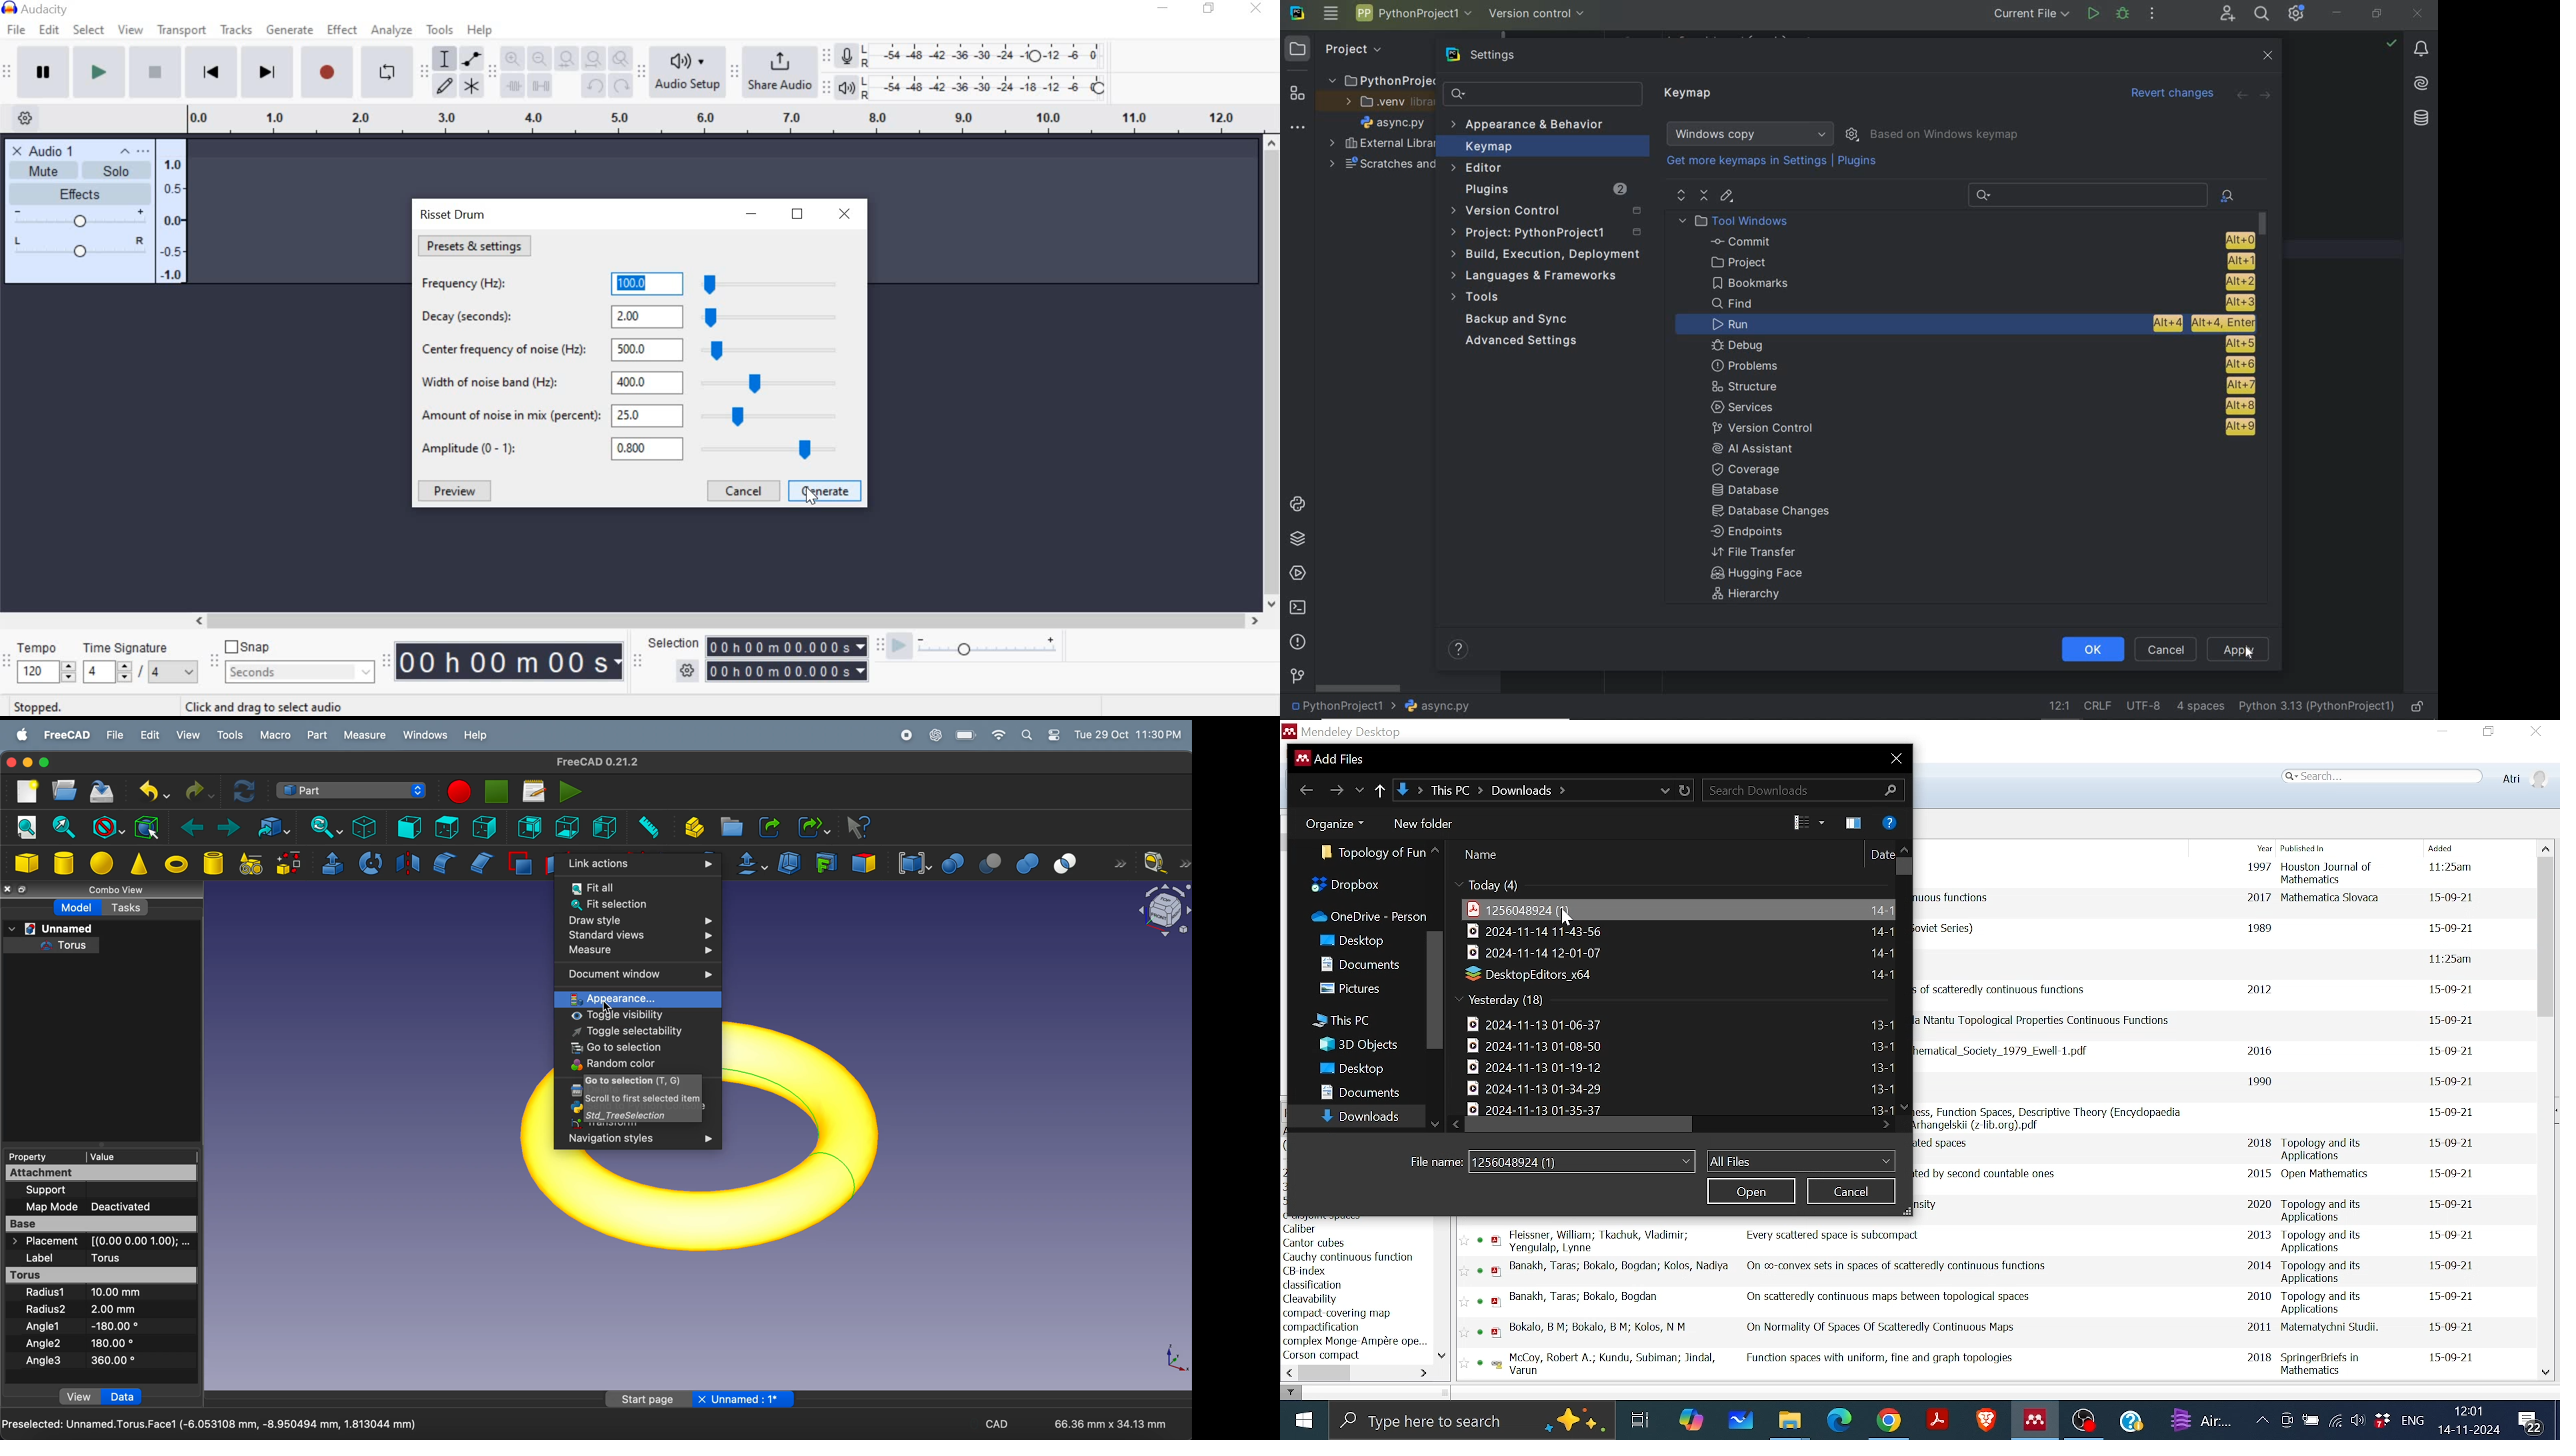  I want to click on date, so click(2447, 1356).